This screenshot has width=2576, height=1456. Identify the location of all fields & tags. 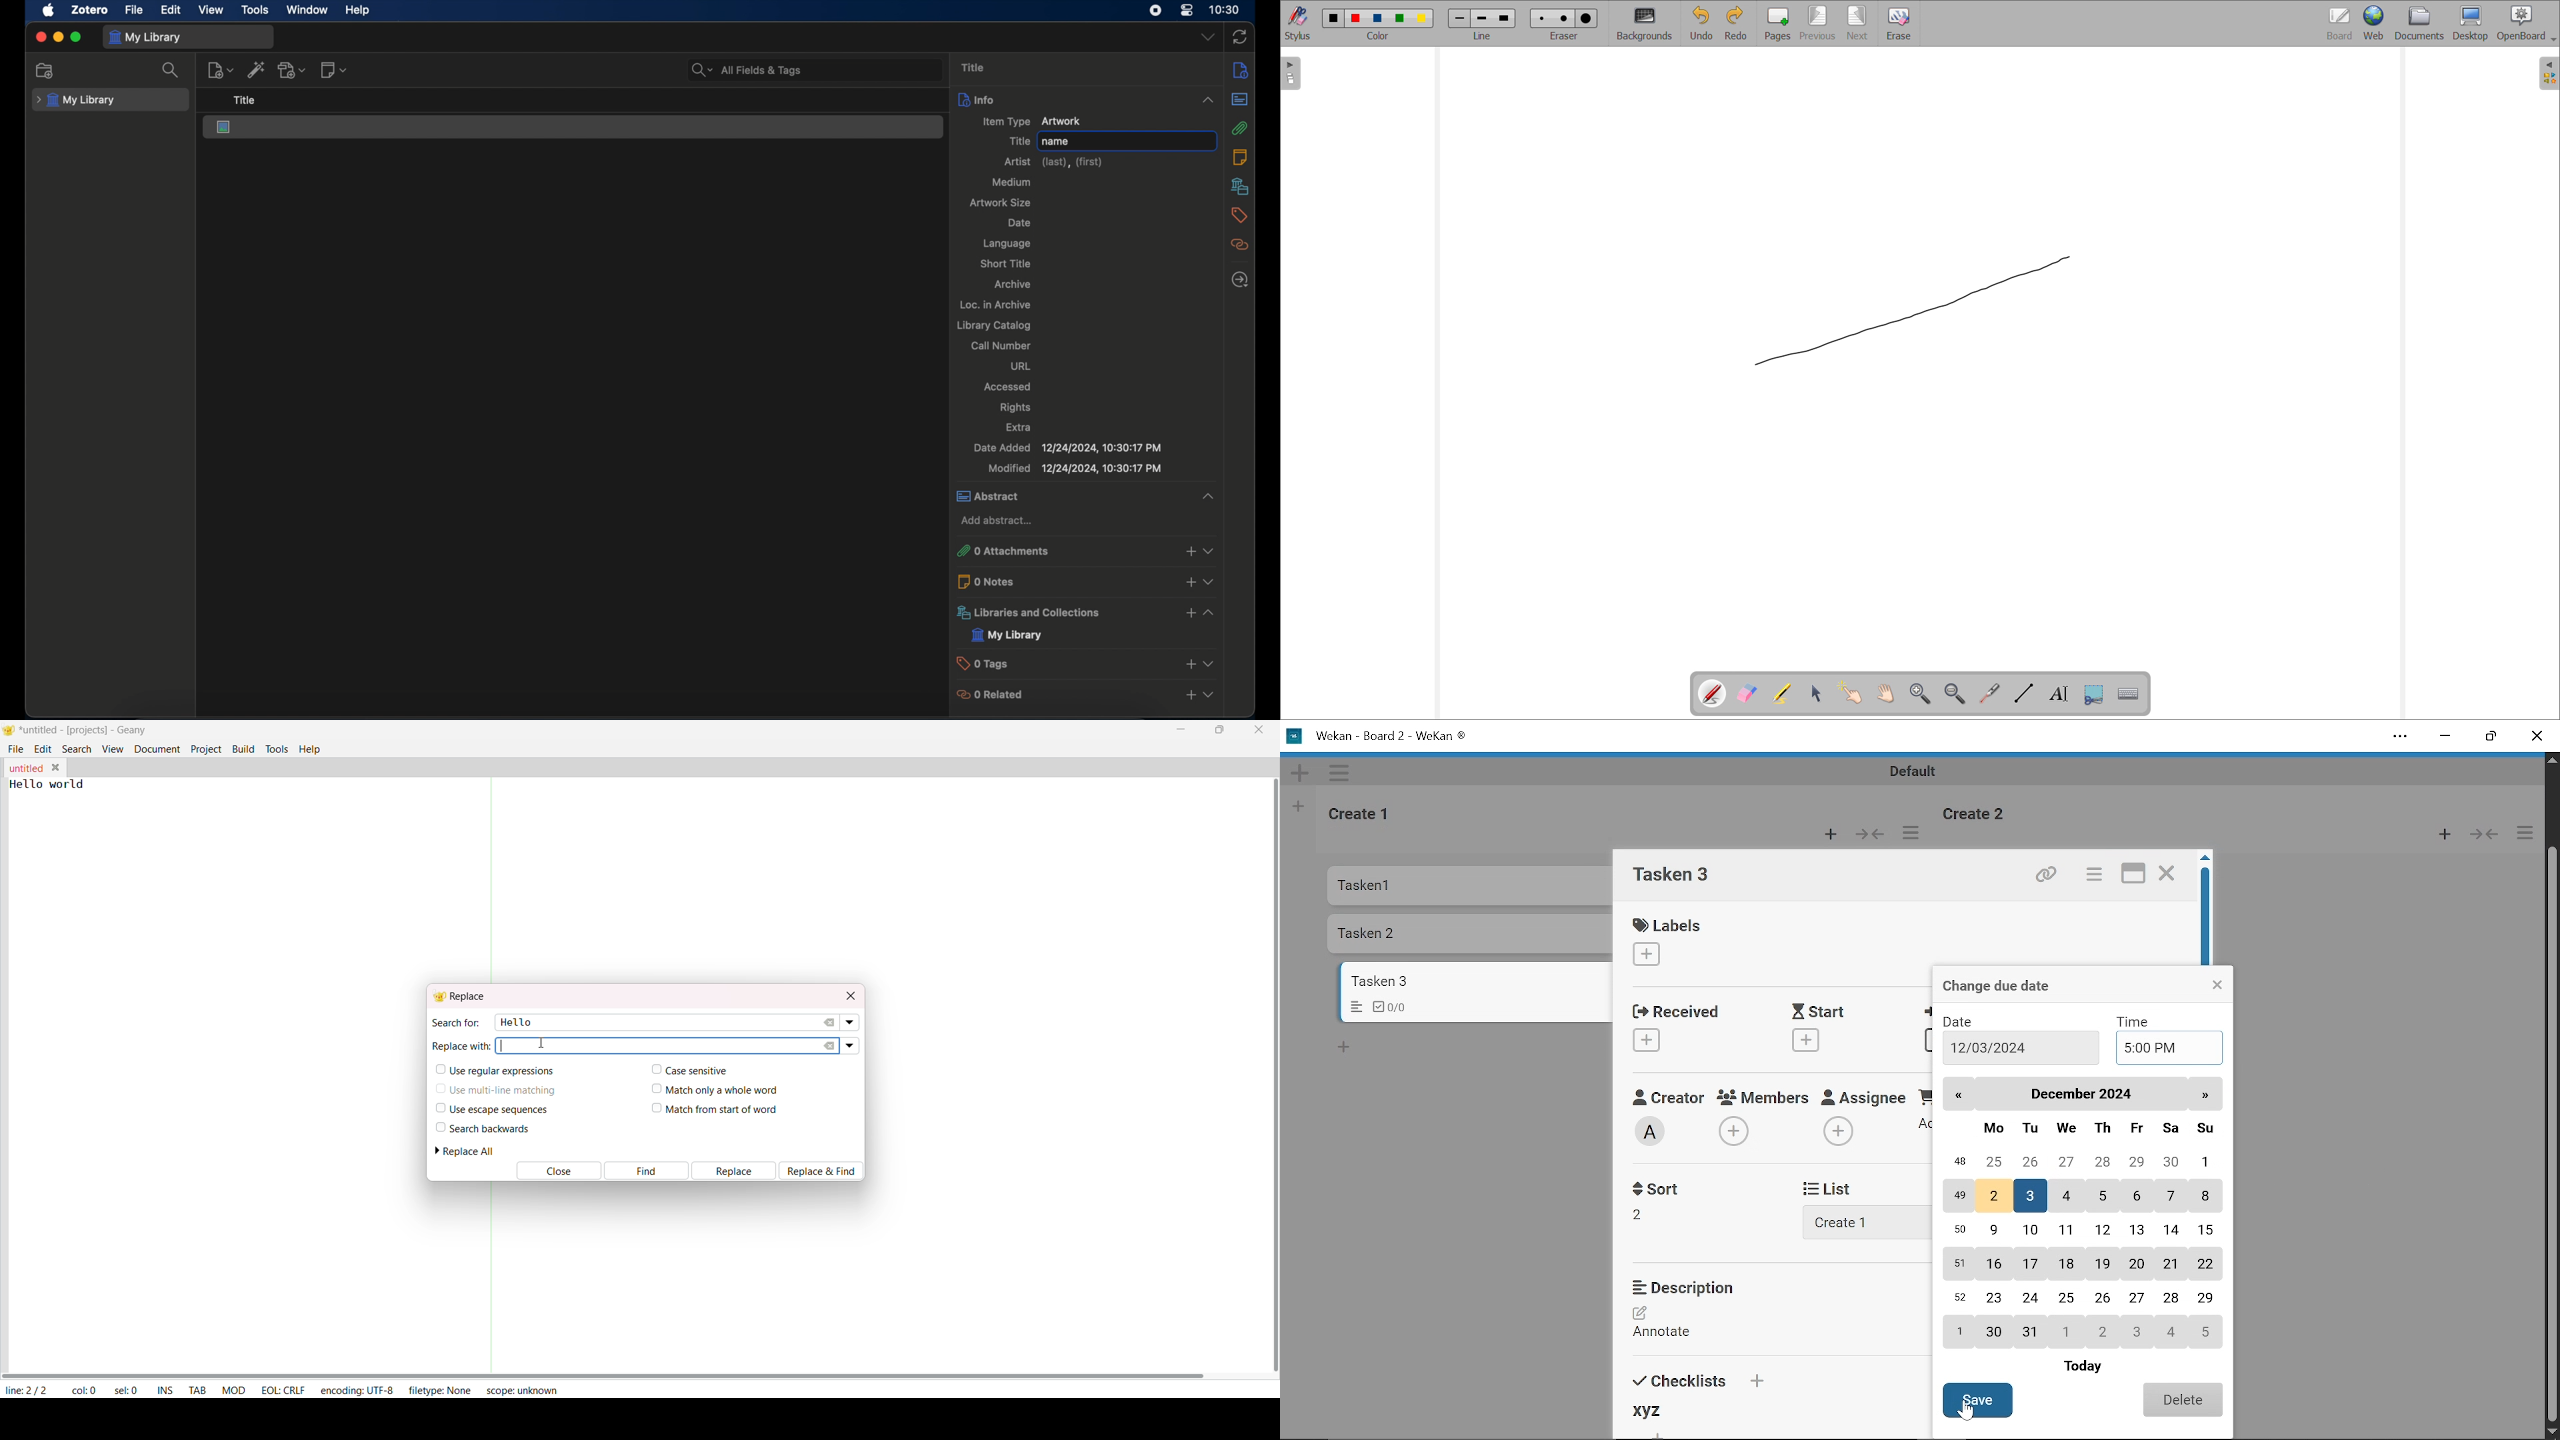
(747, 69).